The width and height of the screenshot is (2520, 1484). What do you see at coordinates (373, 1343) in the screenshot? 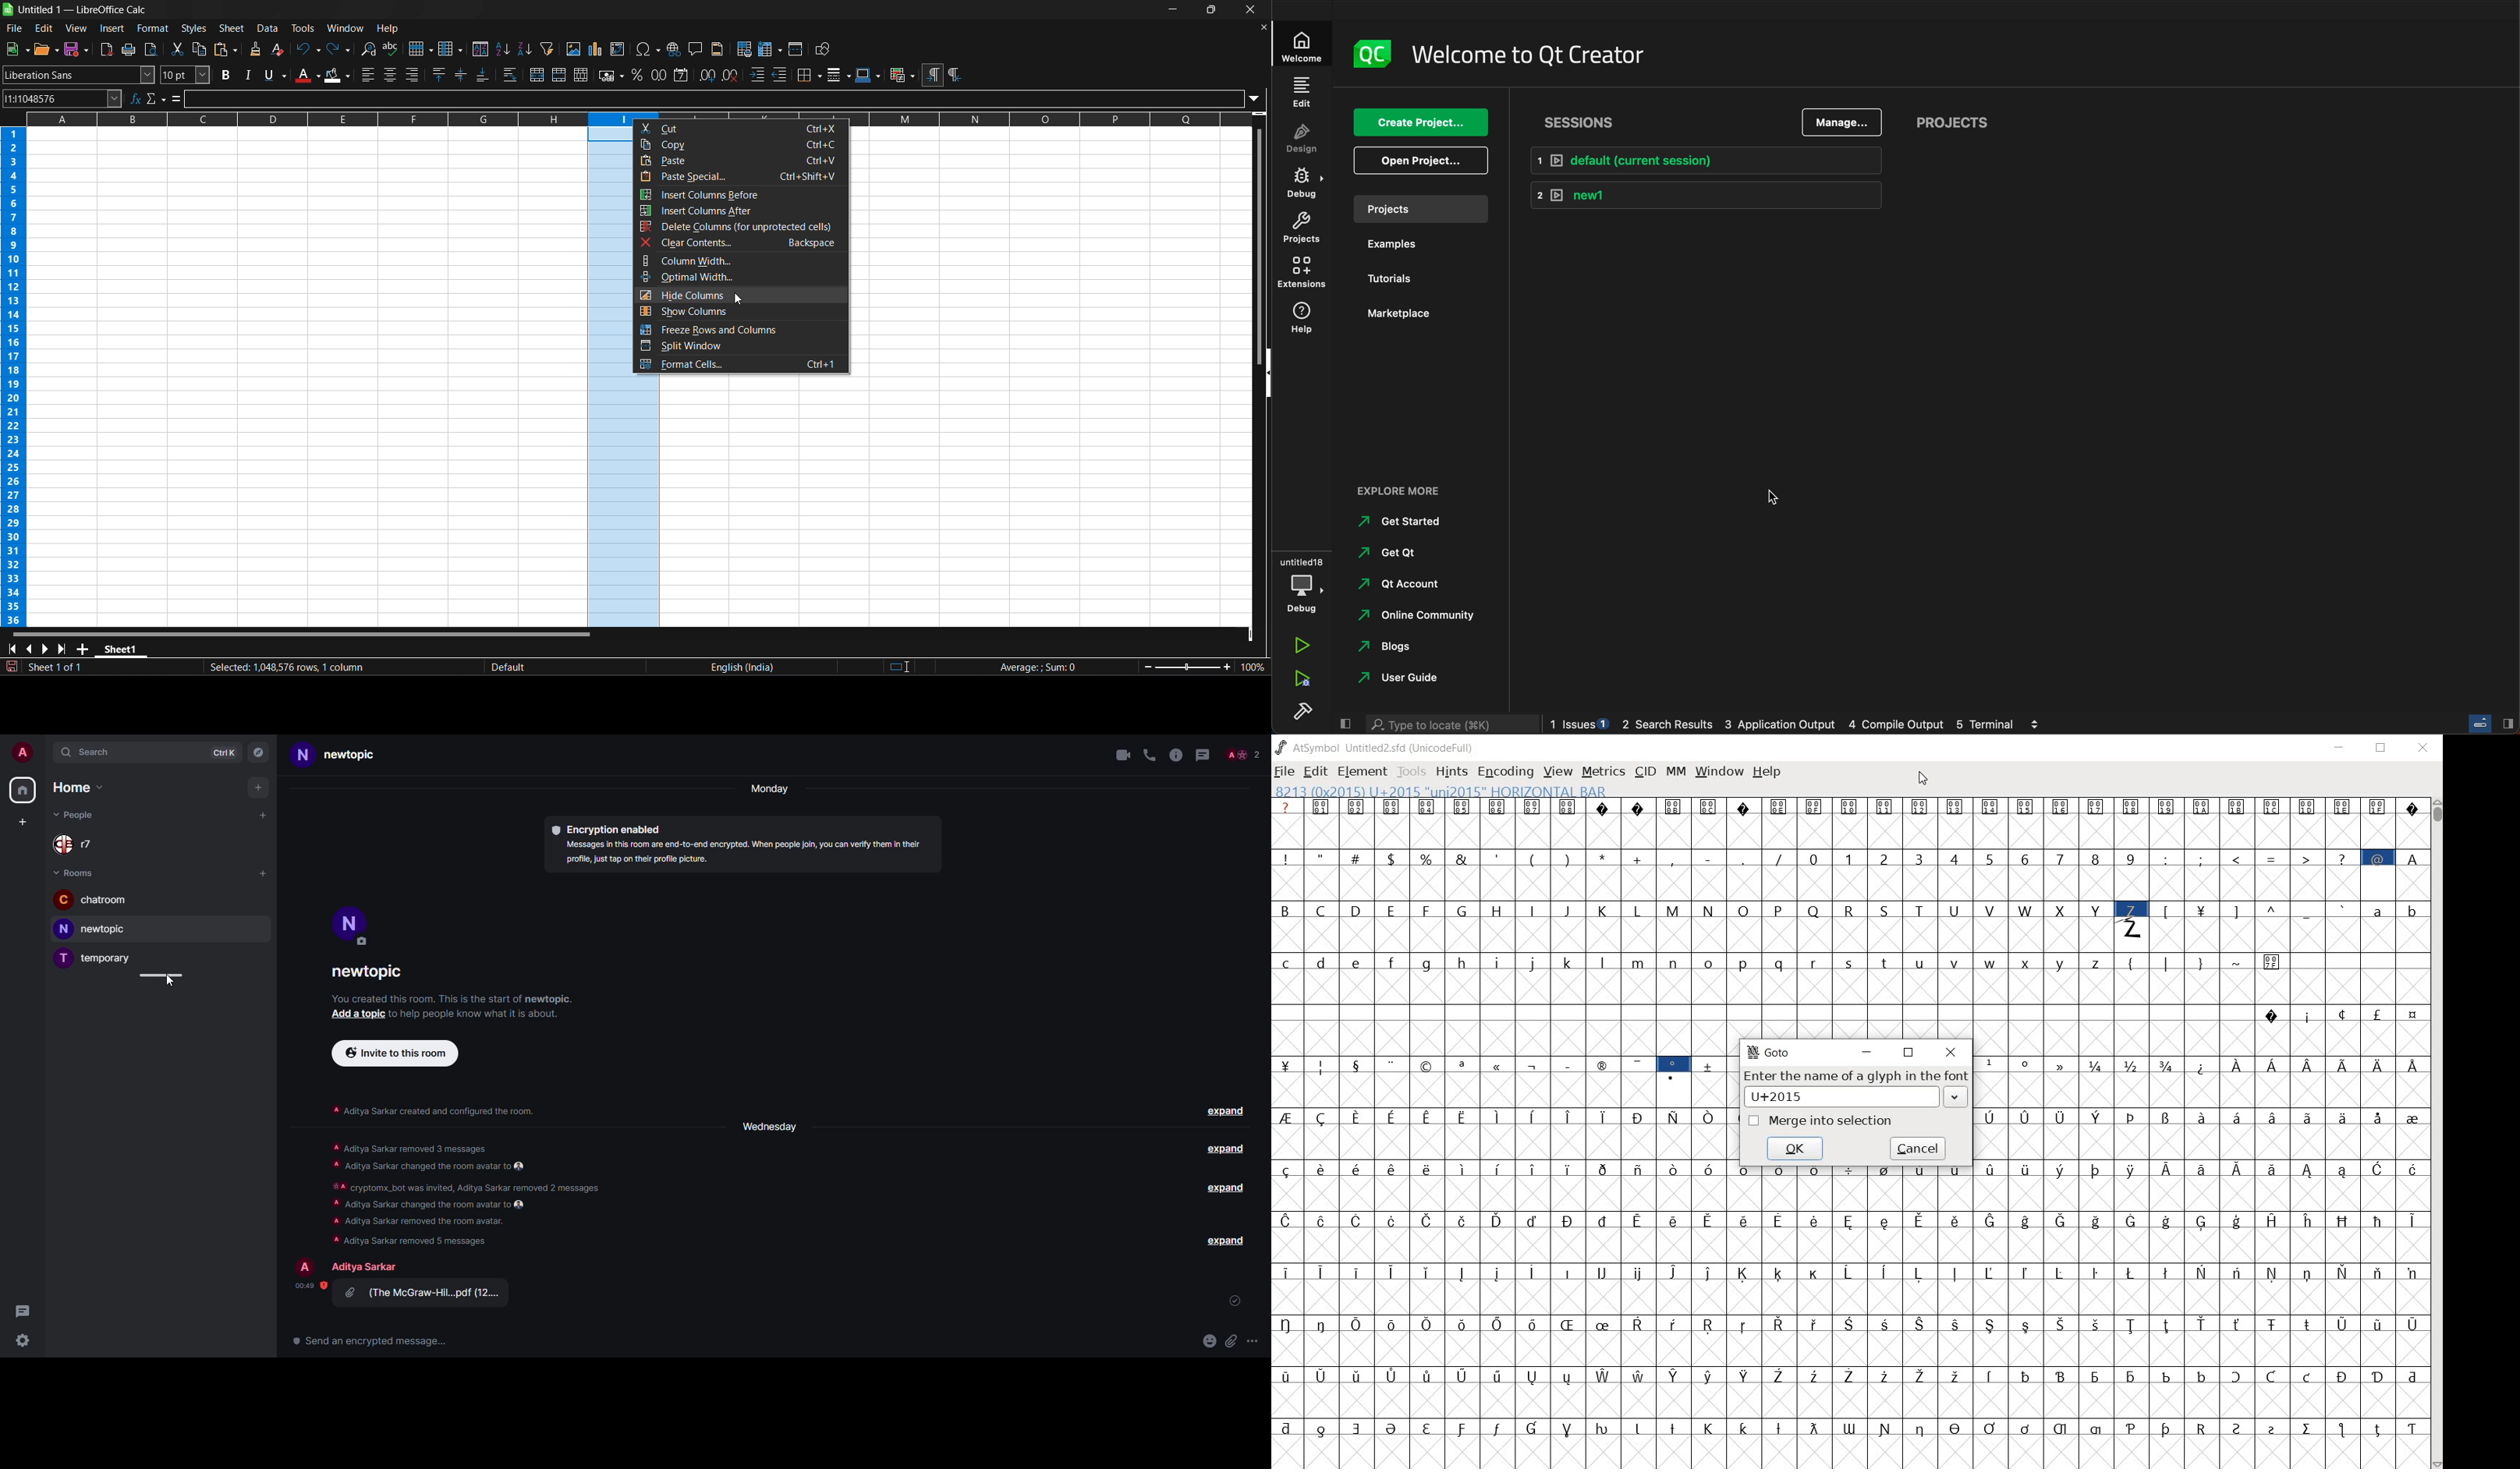
I see `send an encrypted message` at bounding box center [373, 1343].